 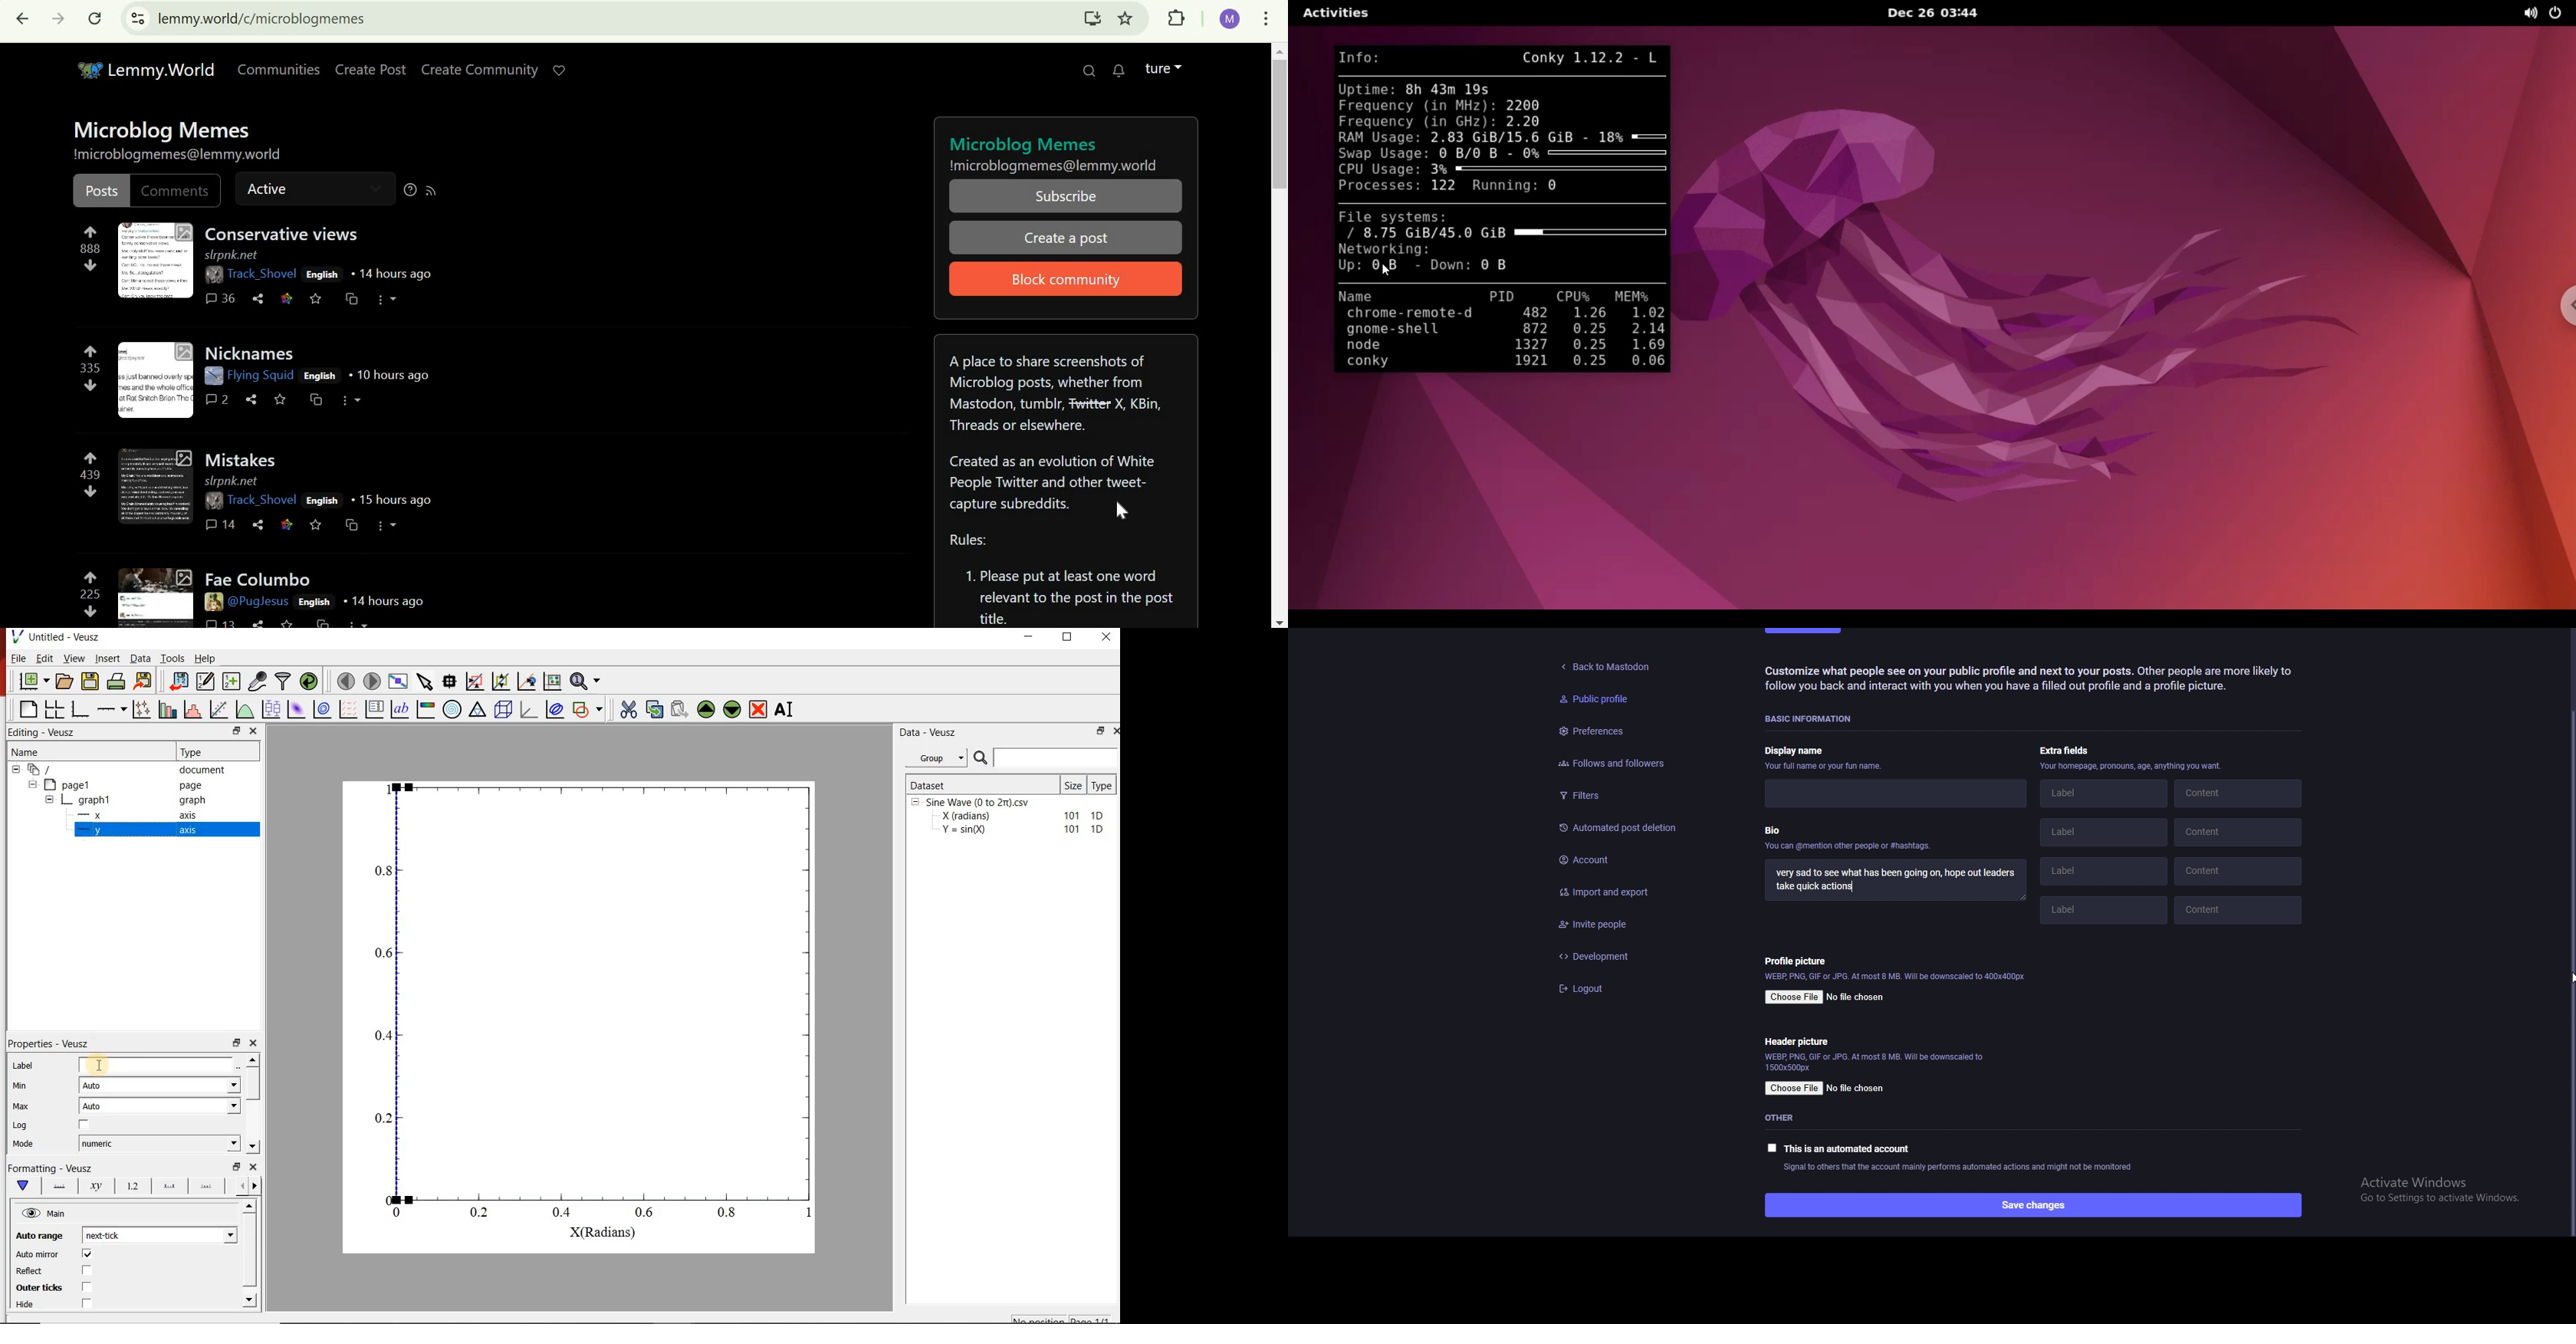 What do you see at coordinates (758, 709) in the screenshot?
I see `remove` at bounding box center [758, 709].